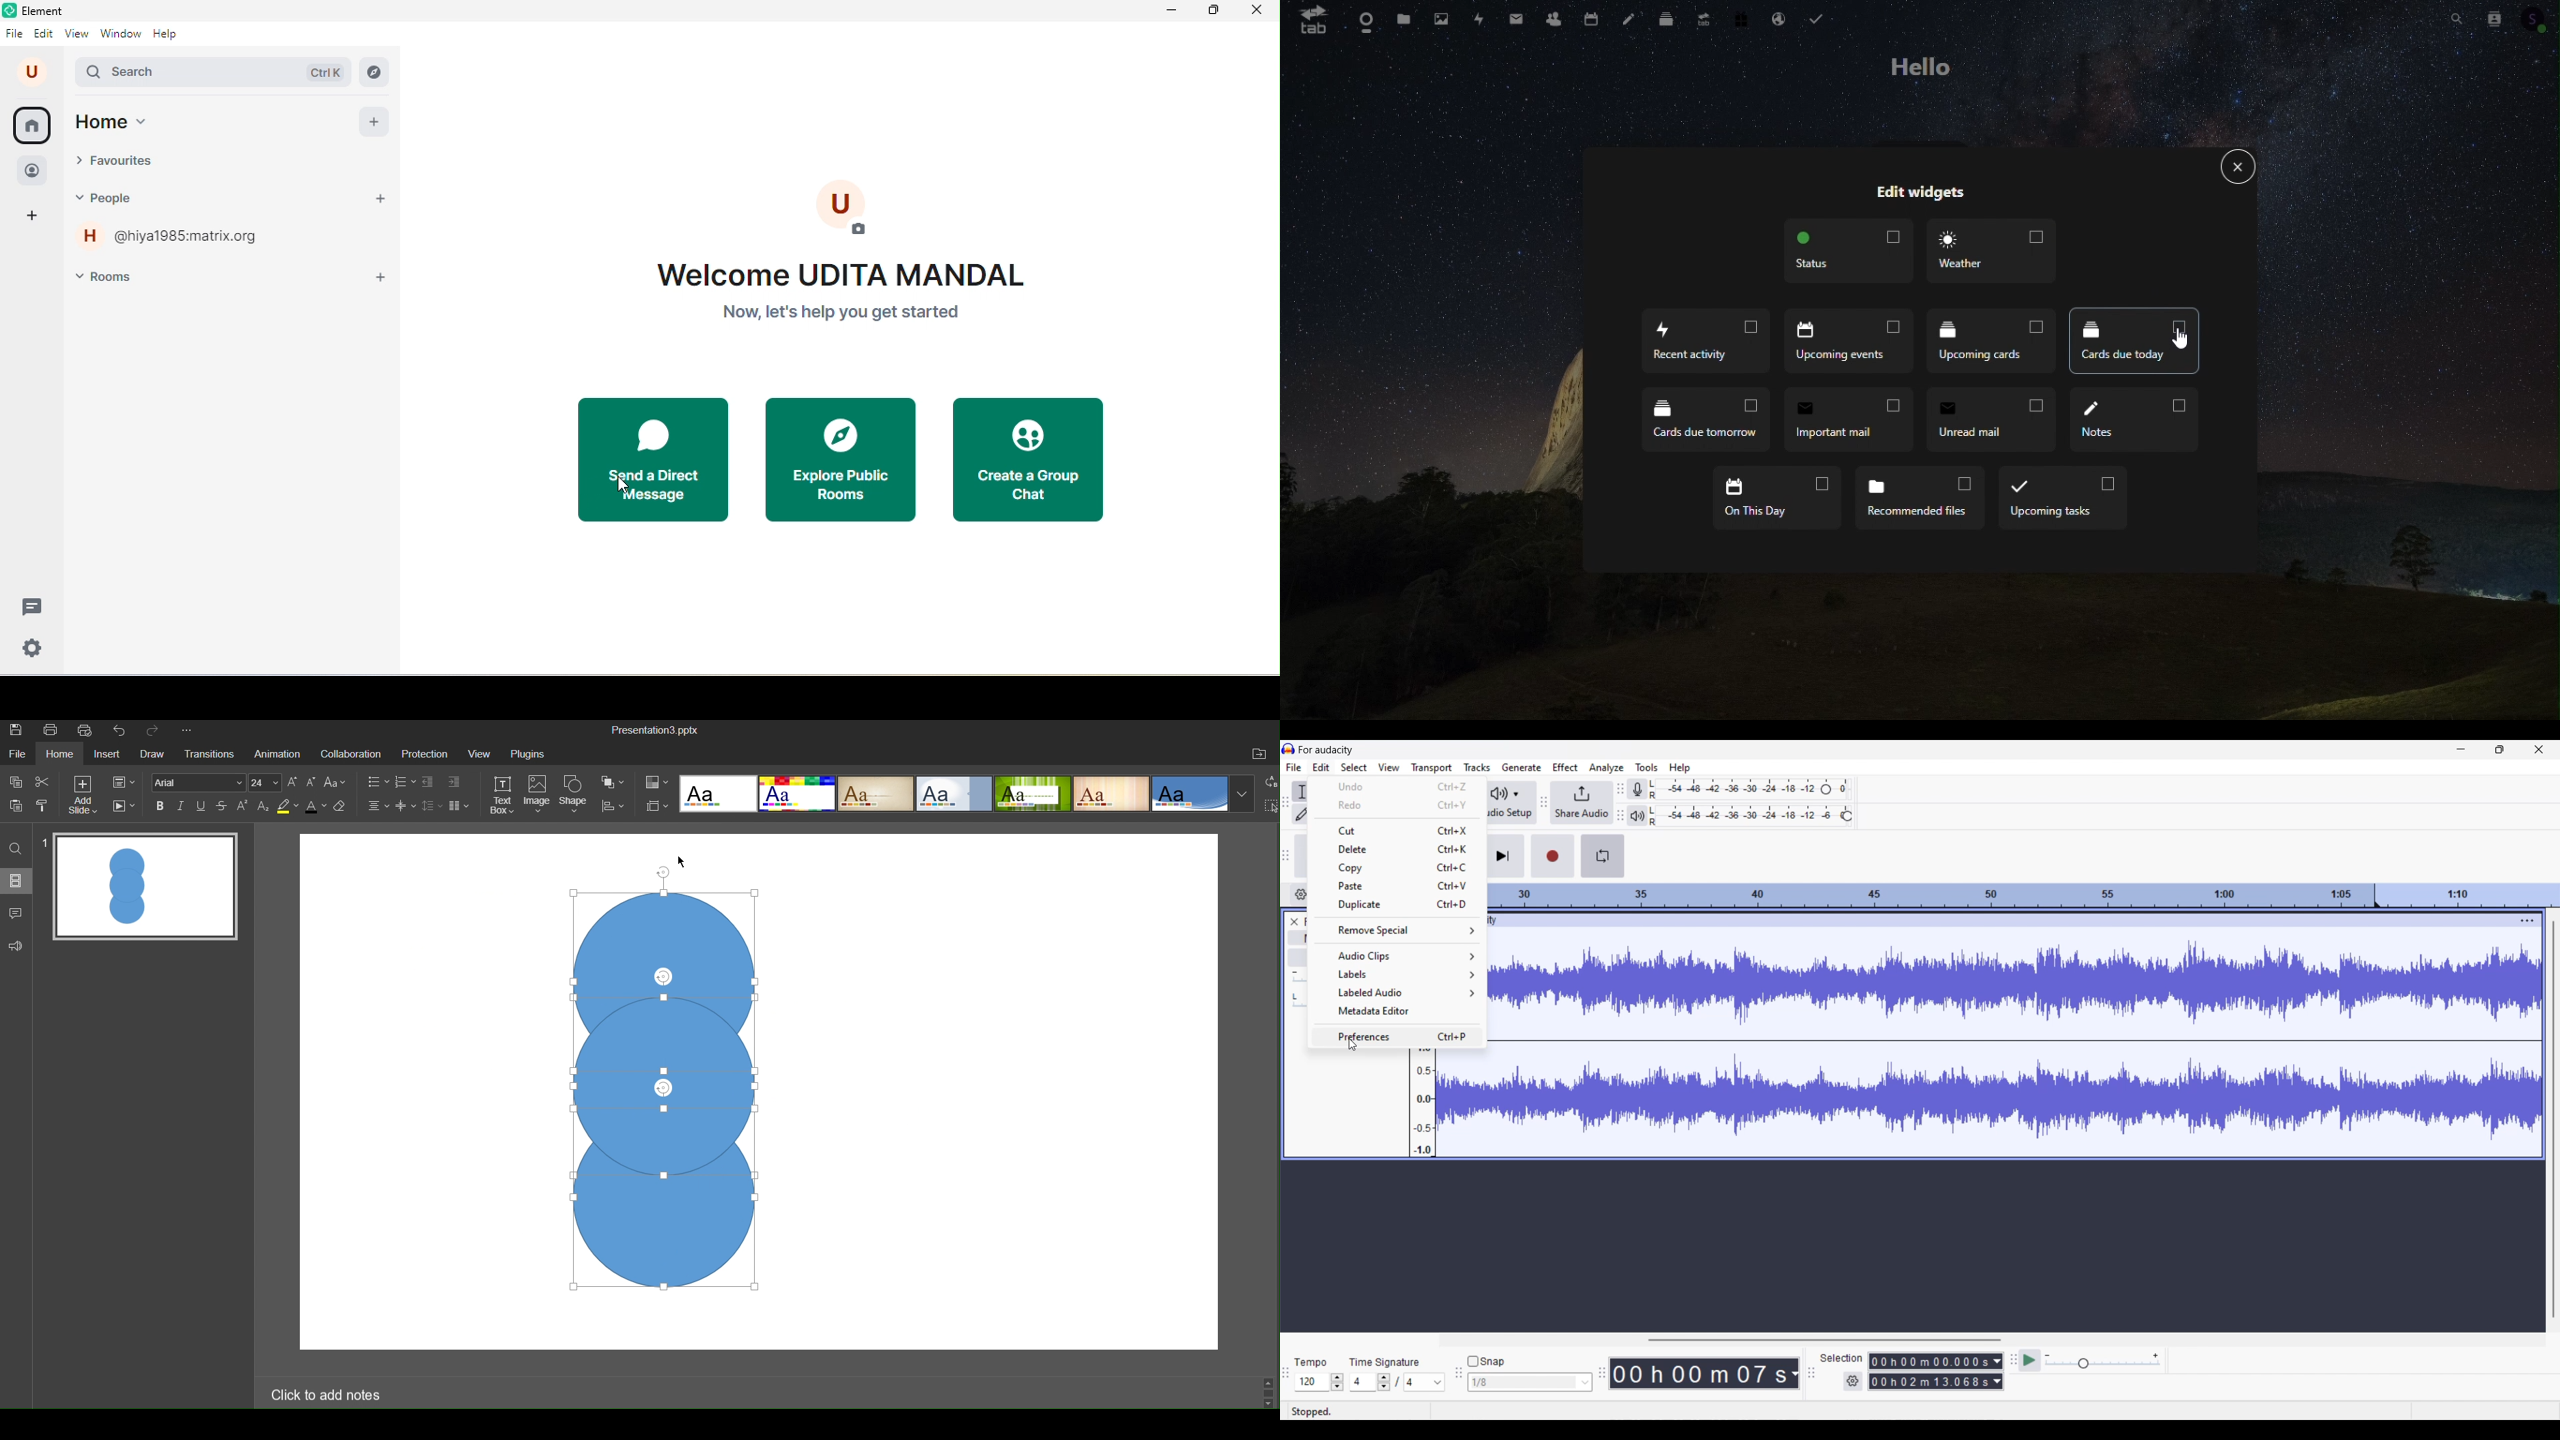  What do you see at coordinates (2539, 749) in the screenshot?
I see `Close interface` at bounding box center [2539, 749].